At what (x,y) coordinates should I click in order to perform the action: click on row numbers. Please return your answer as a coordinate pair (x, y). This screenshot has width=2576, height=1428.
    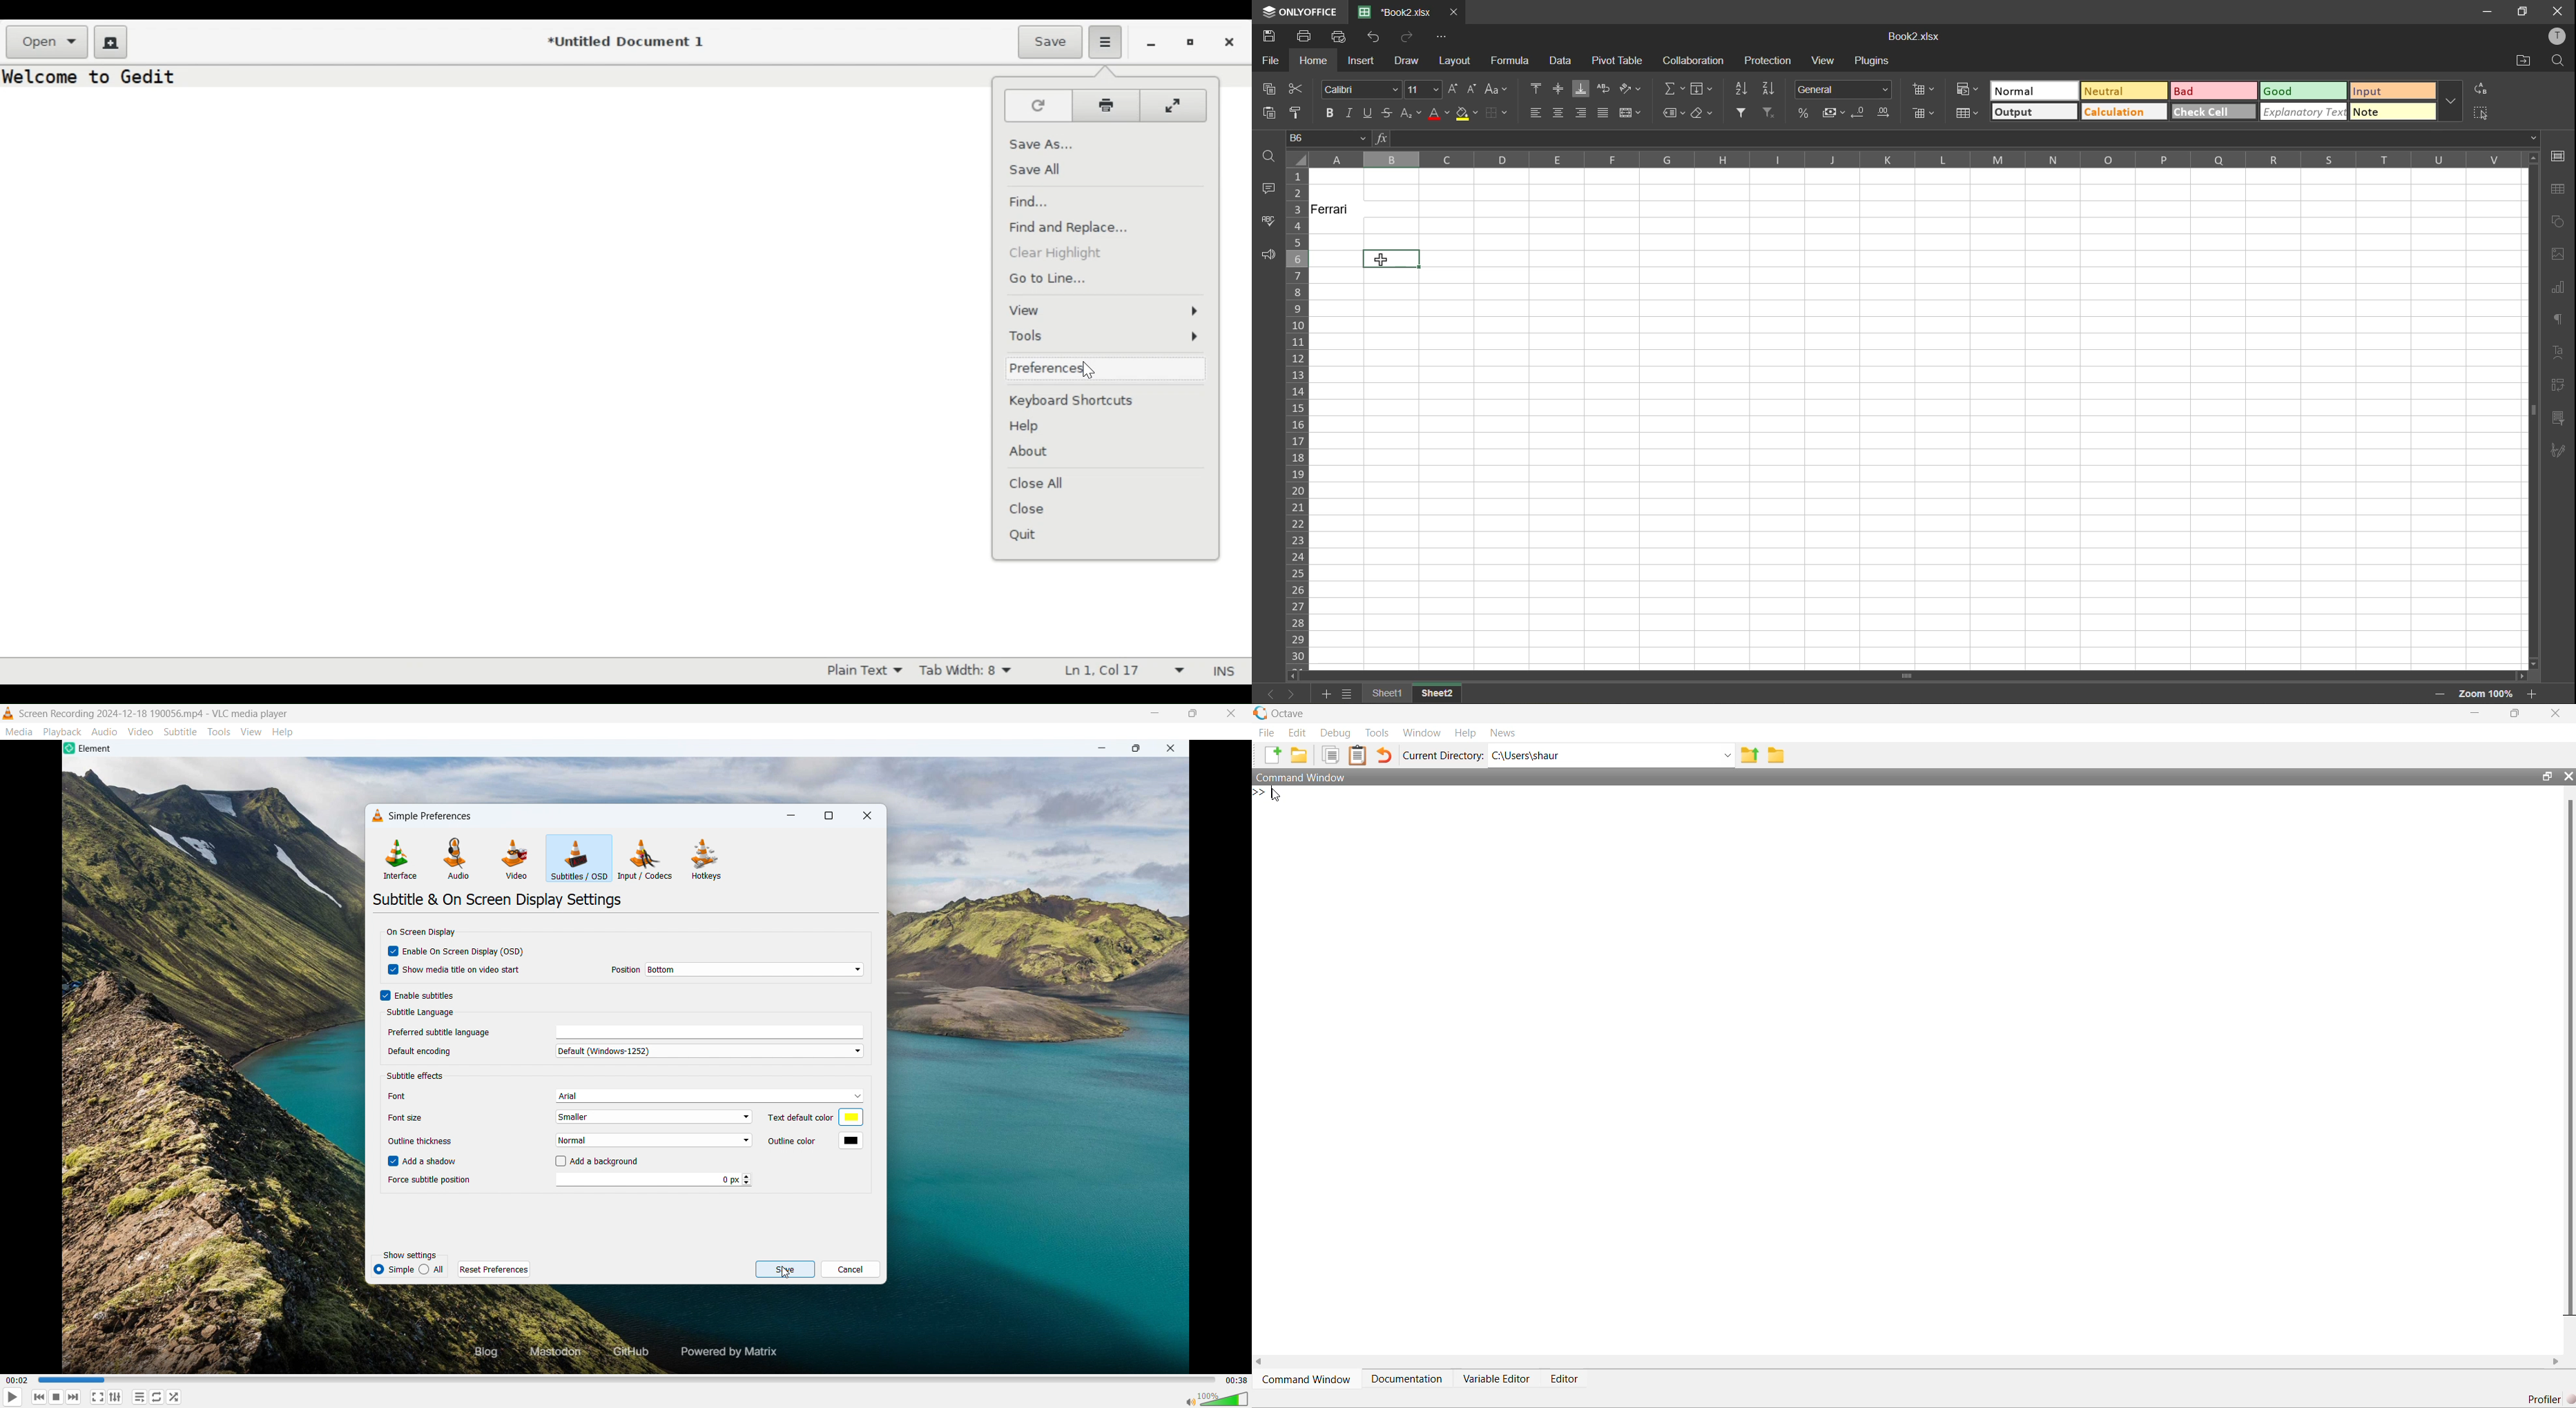
    Looking at the image, I should click on (1297, 420).